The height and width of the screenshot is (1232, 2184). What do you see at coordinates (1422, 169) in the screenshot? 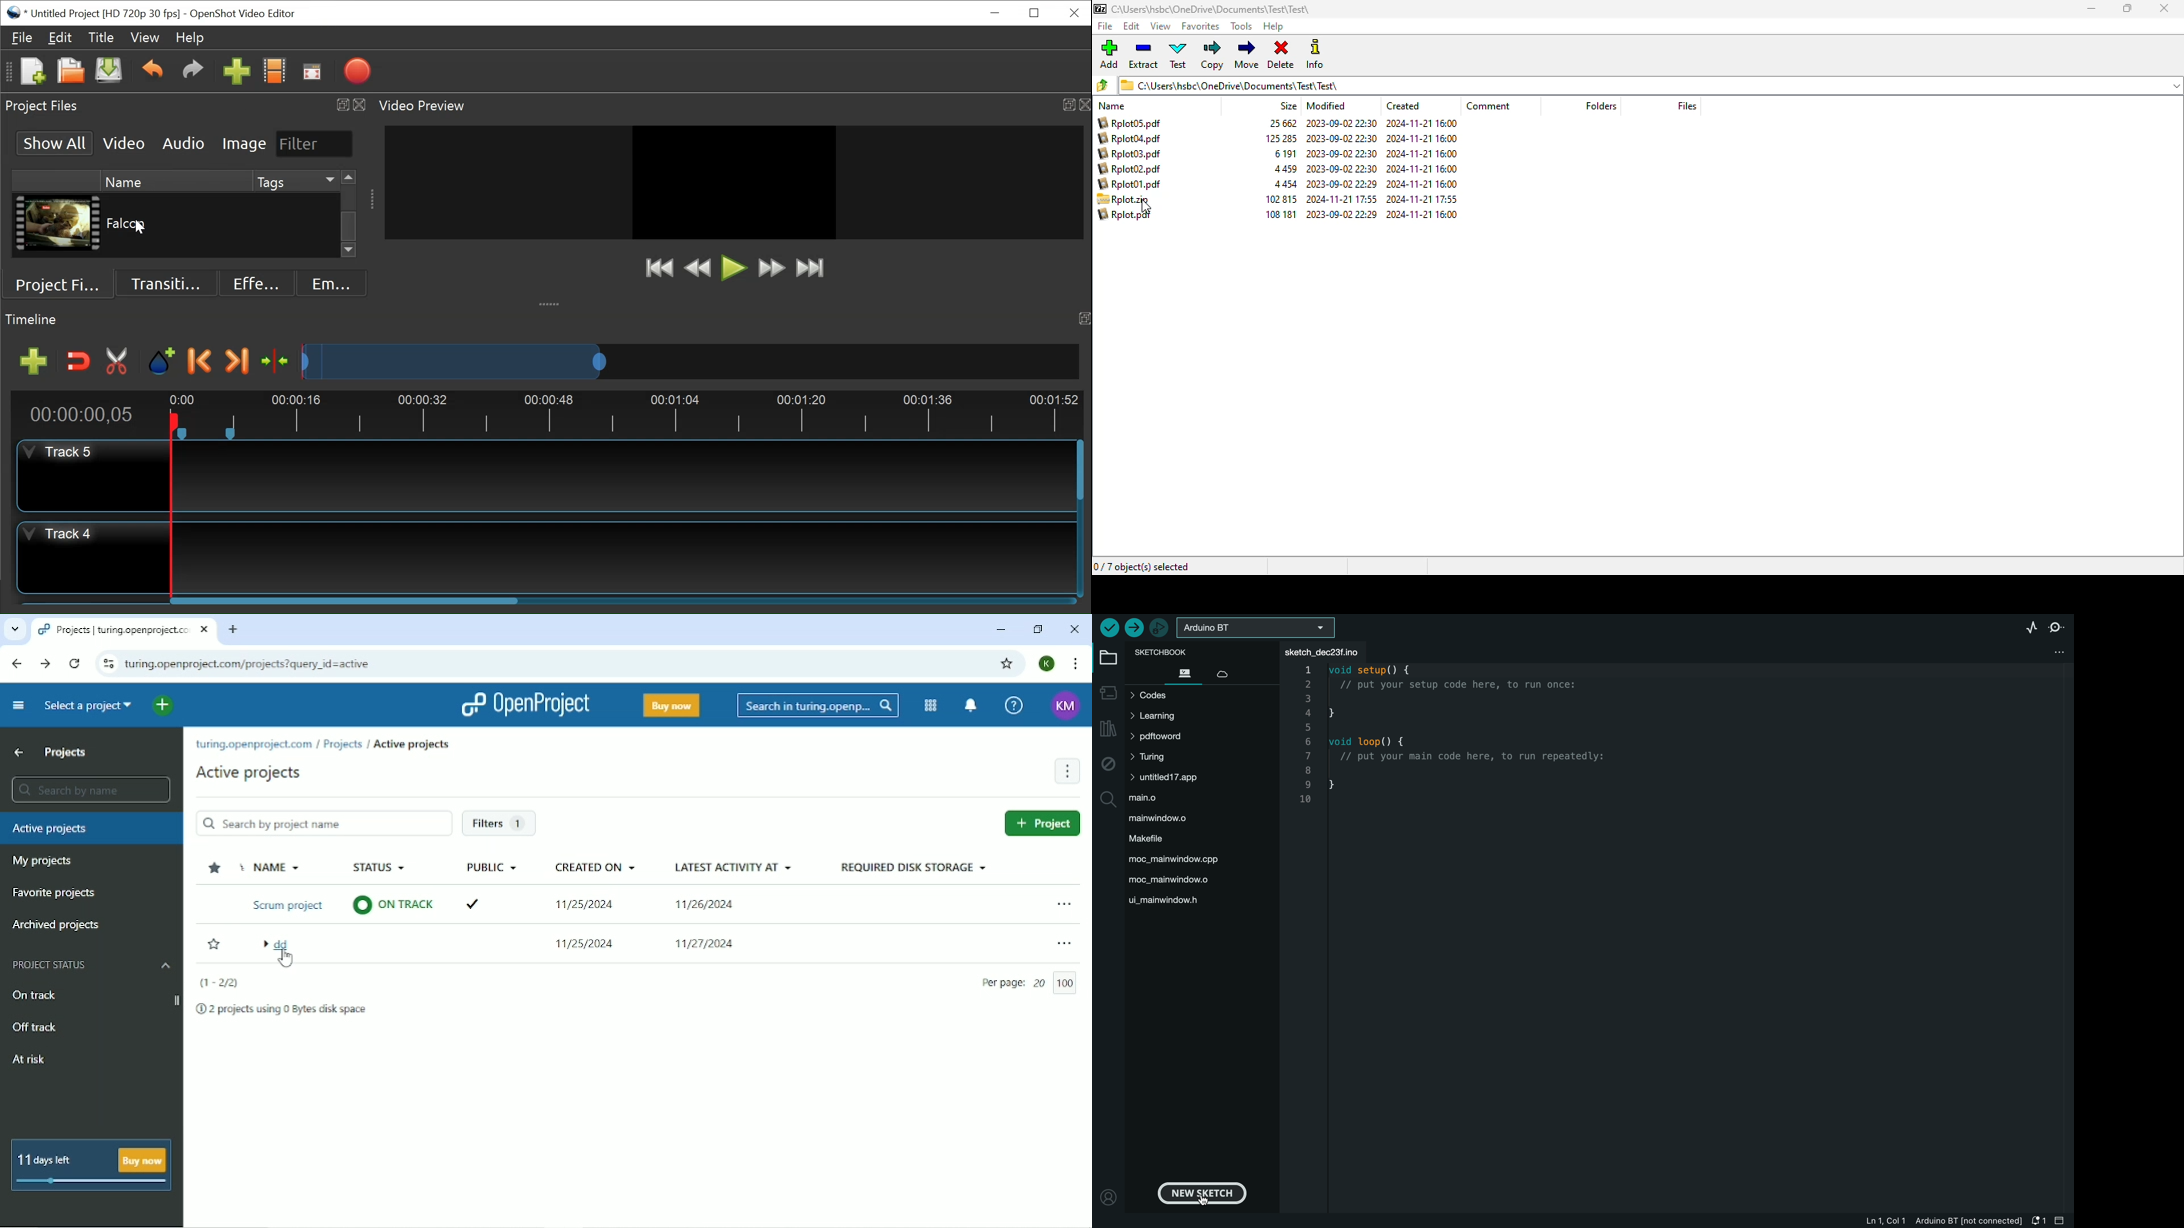
I see `2024-11-21 16:00` at bounding box center [1422, 169].